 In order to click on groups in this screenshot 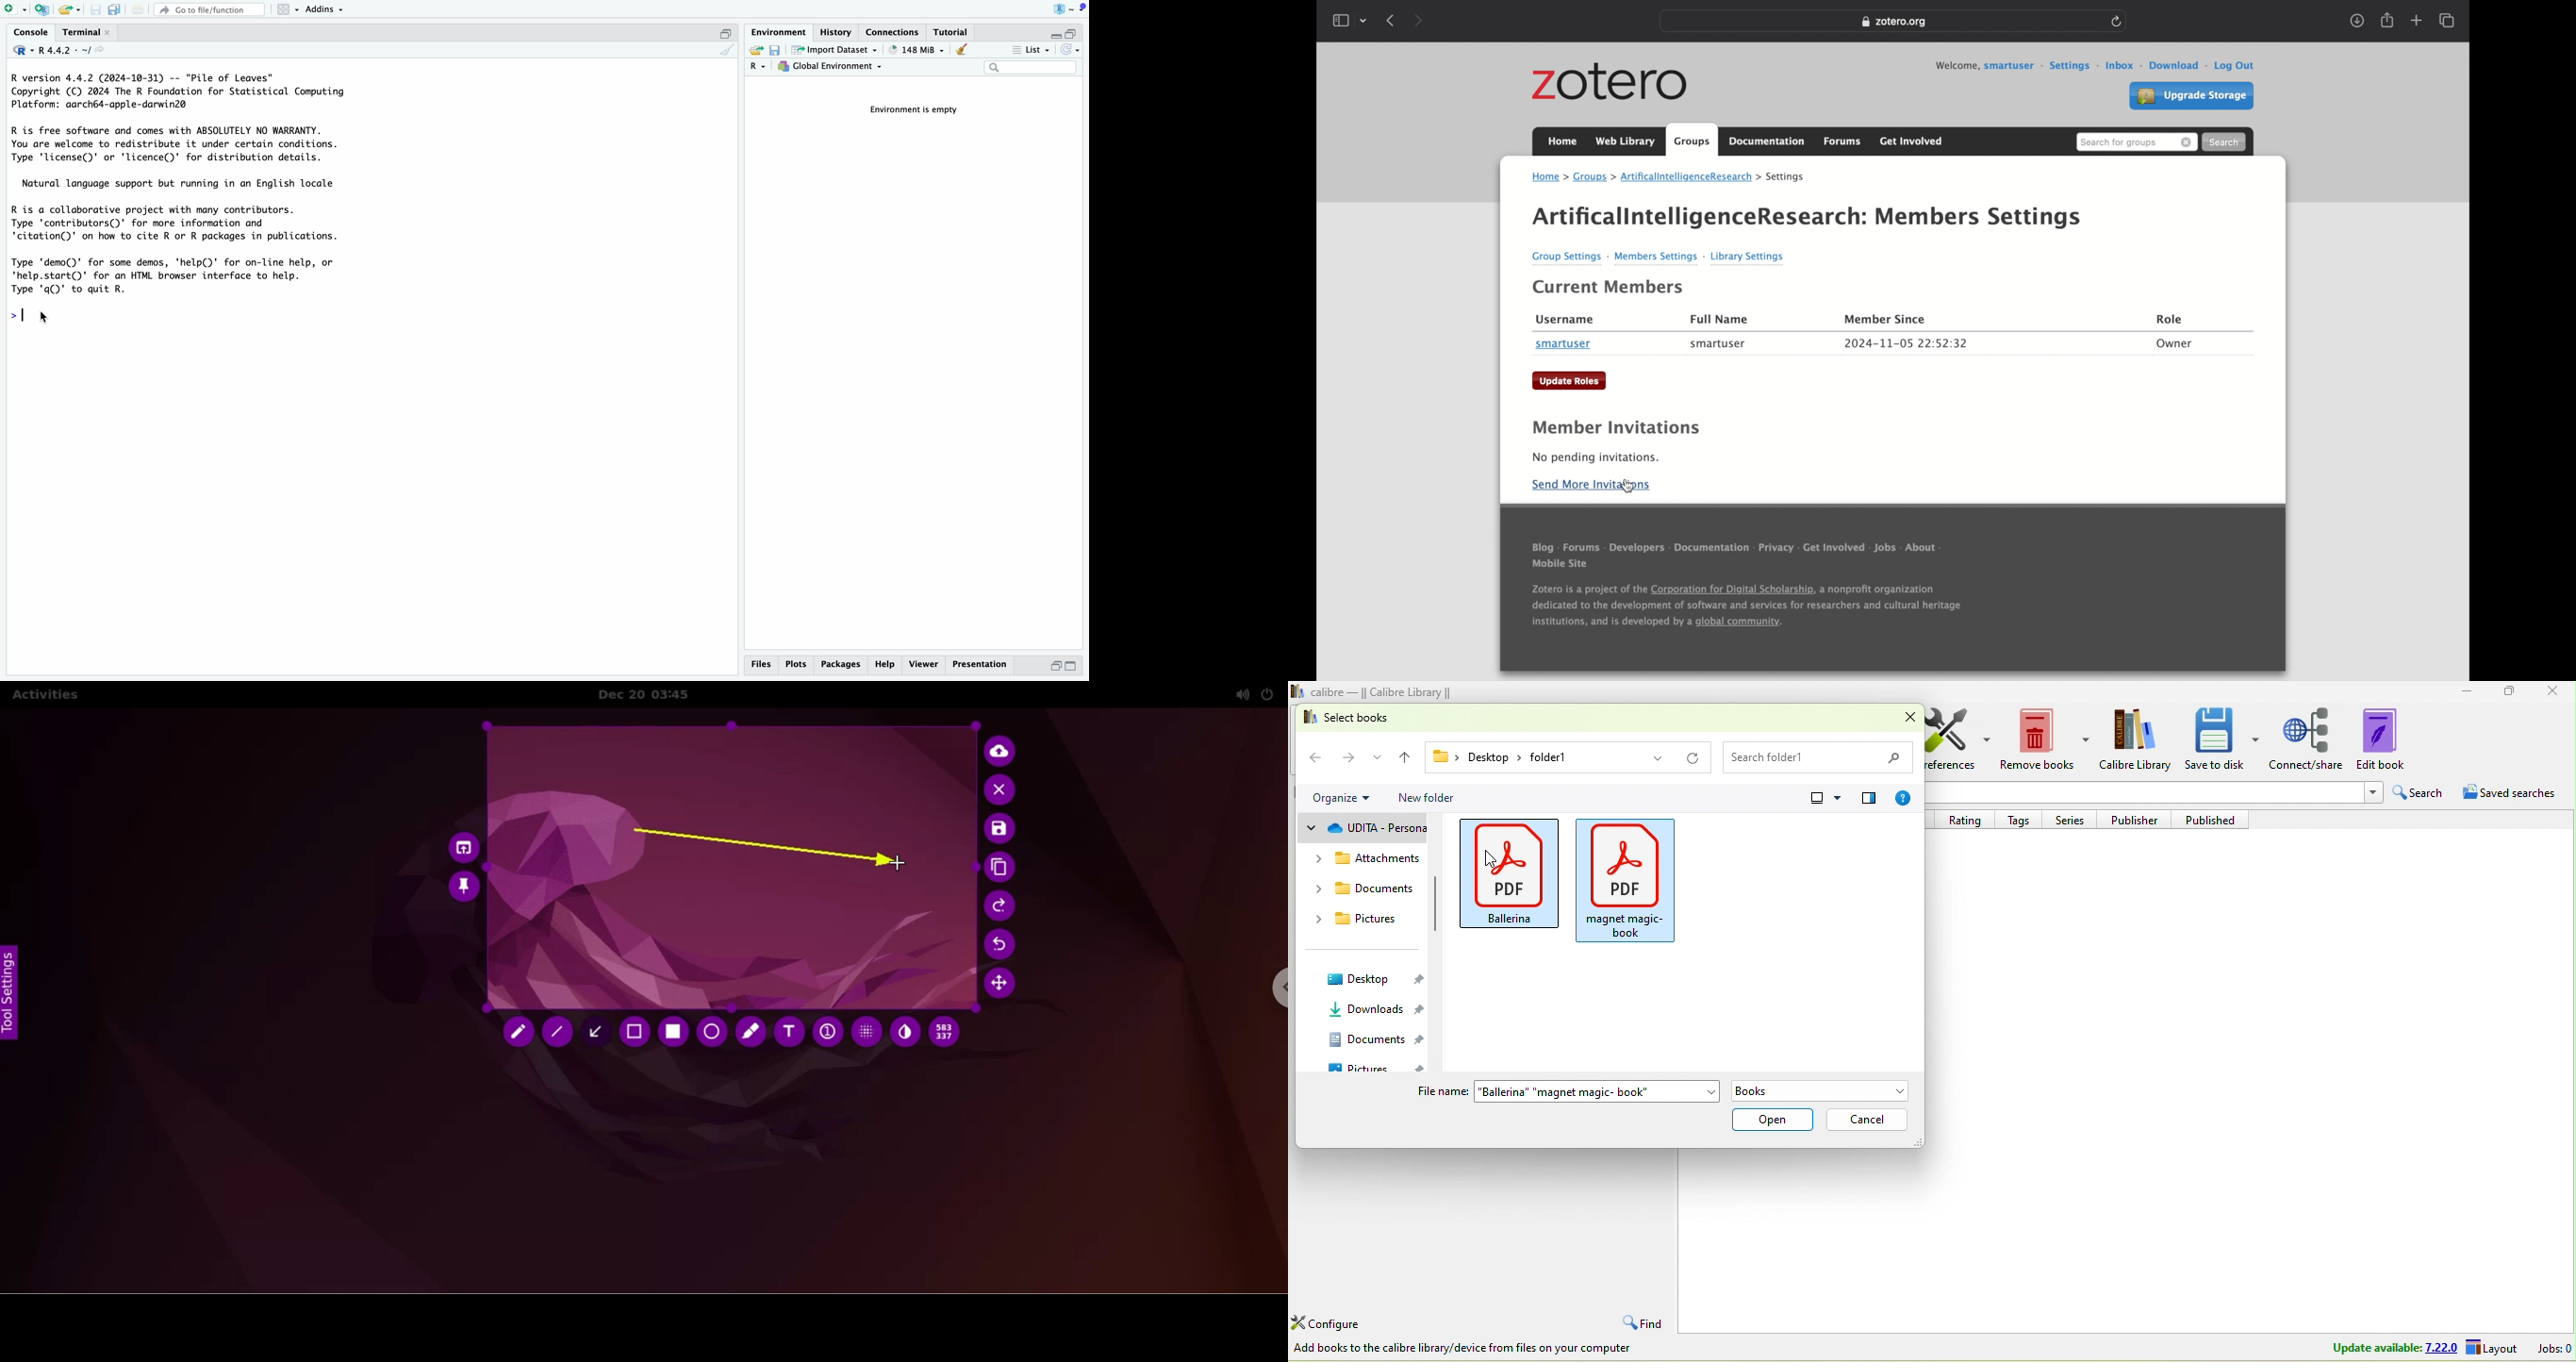, I will do `click(1595, 177)`.